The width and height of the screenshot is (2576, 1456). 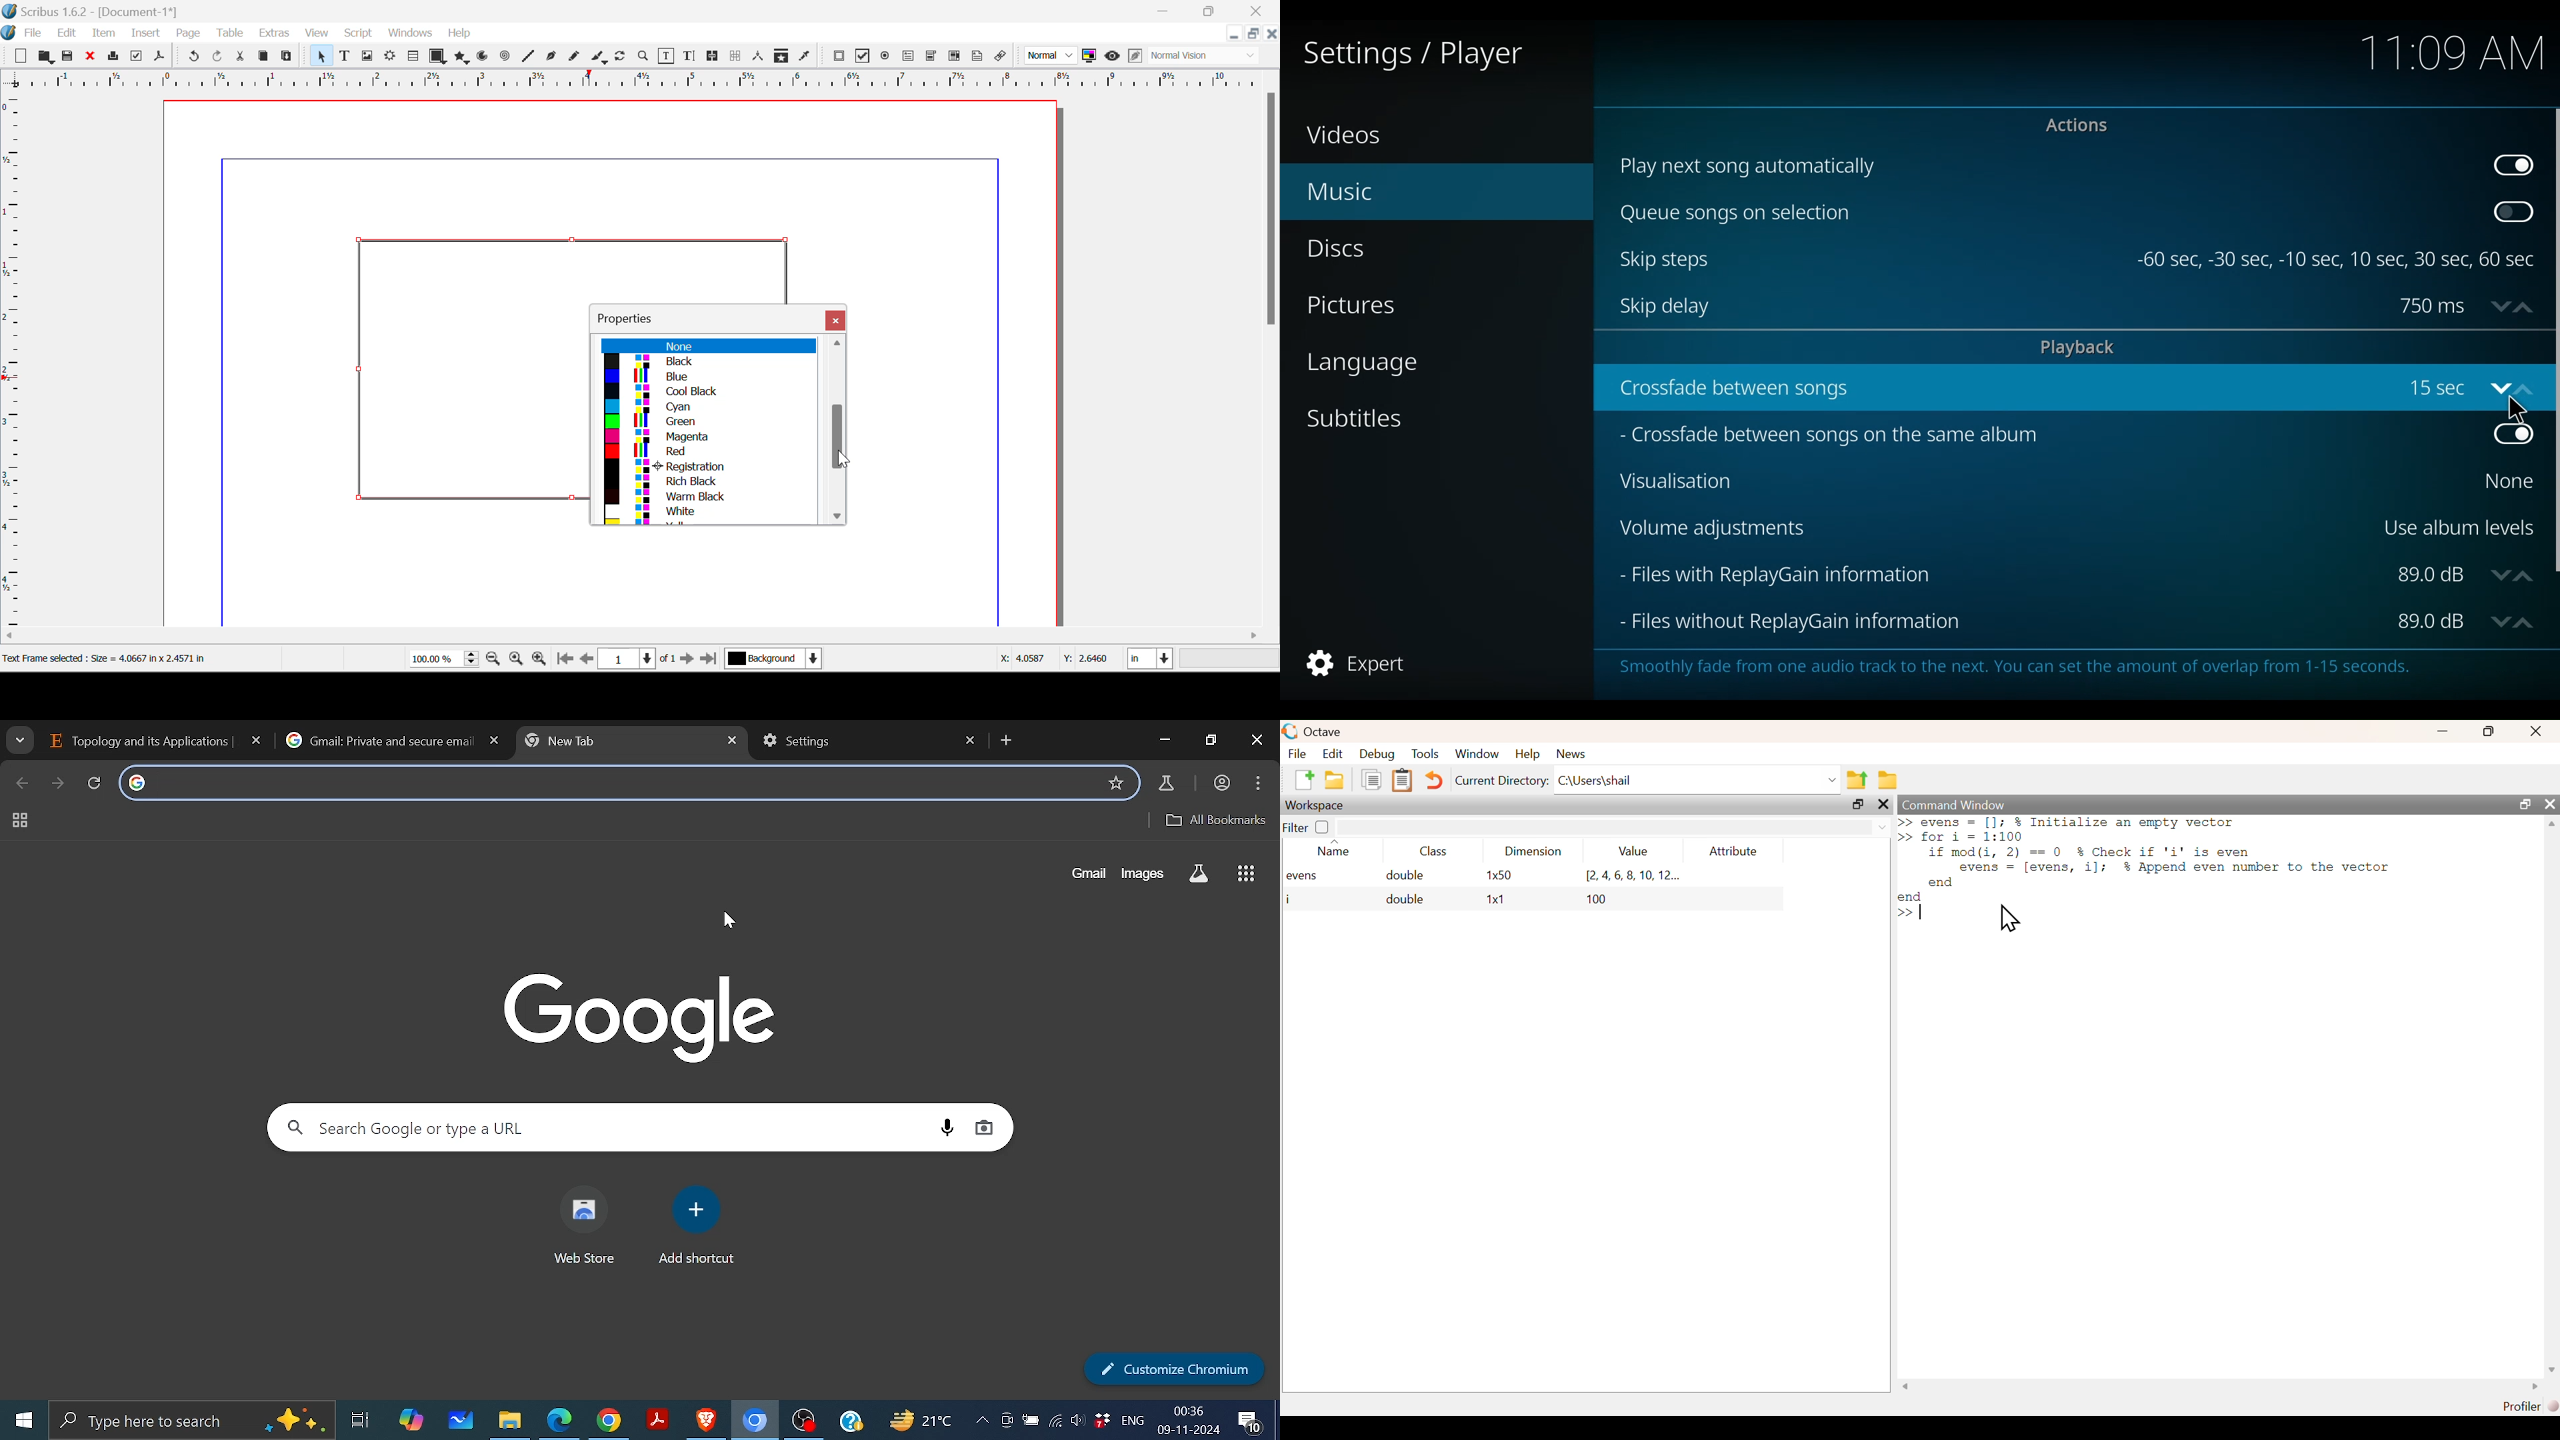 What do you see at coordinates (1331, 755) in the screenshot?
I see `edit` at bounding box center [1331, 755].